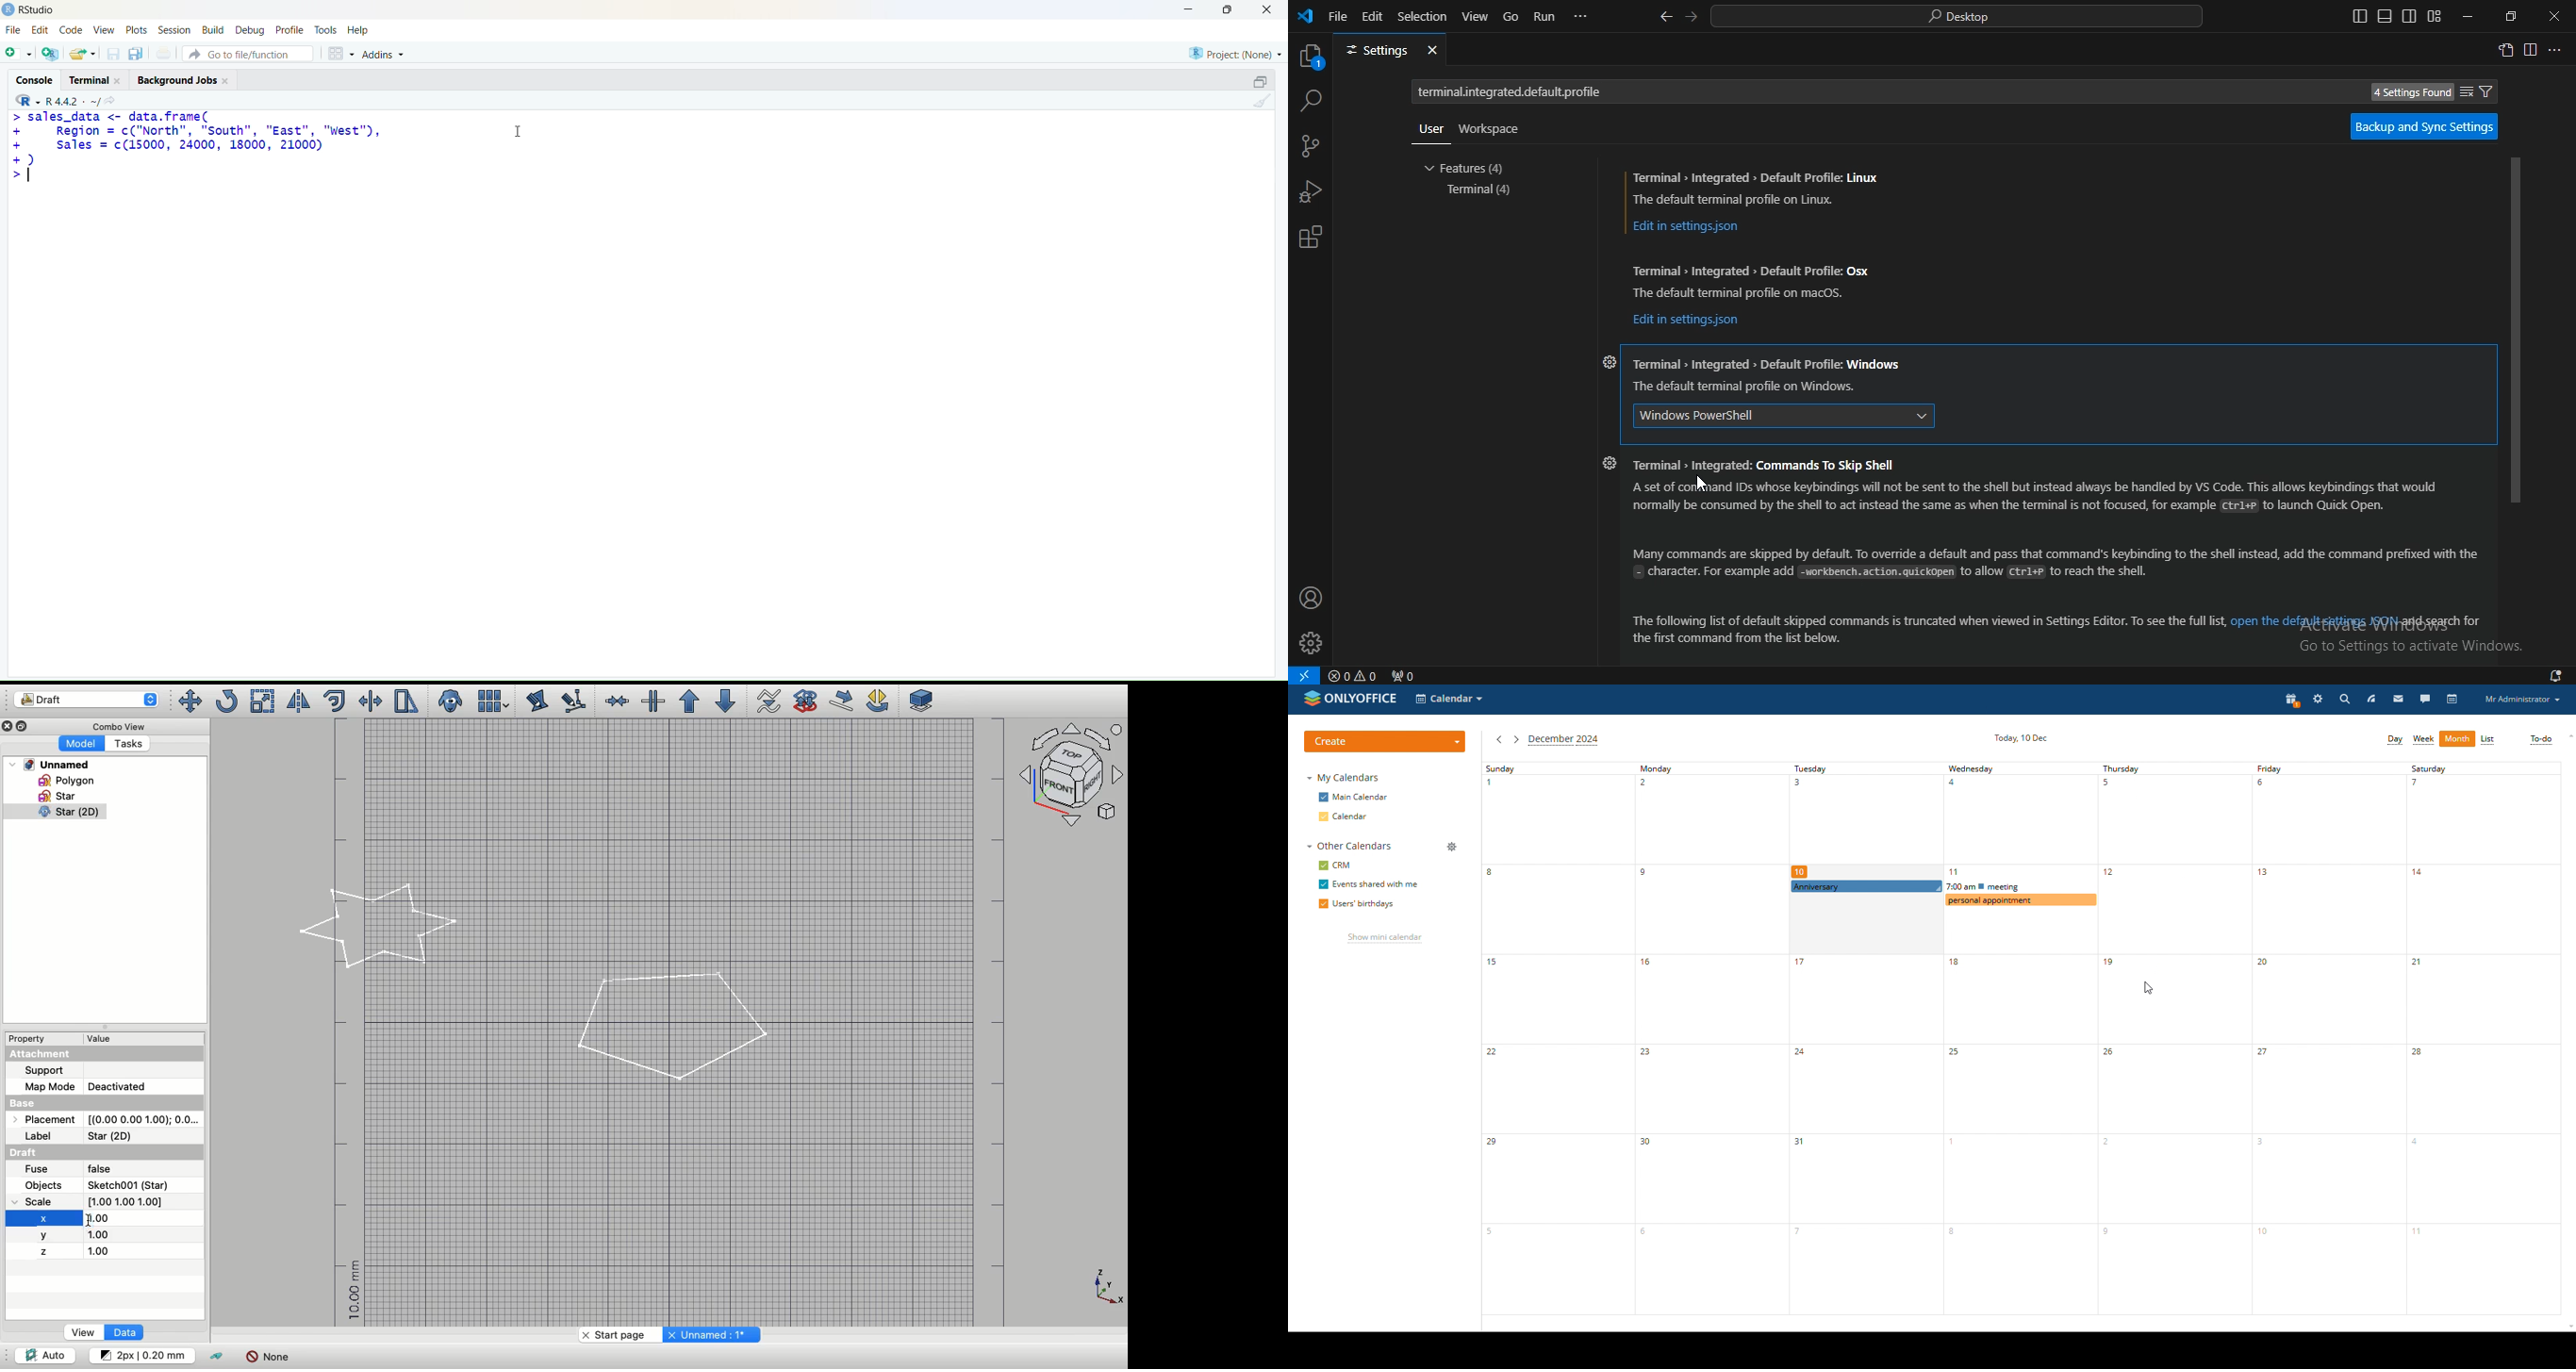 This screenshot has width=2576, height=1372. What do you see at coordinates (102, 1252) in the screenshot?
I see `1` at bounding box center [102, 1252].